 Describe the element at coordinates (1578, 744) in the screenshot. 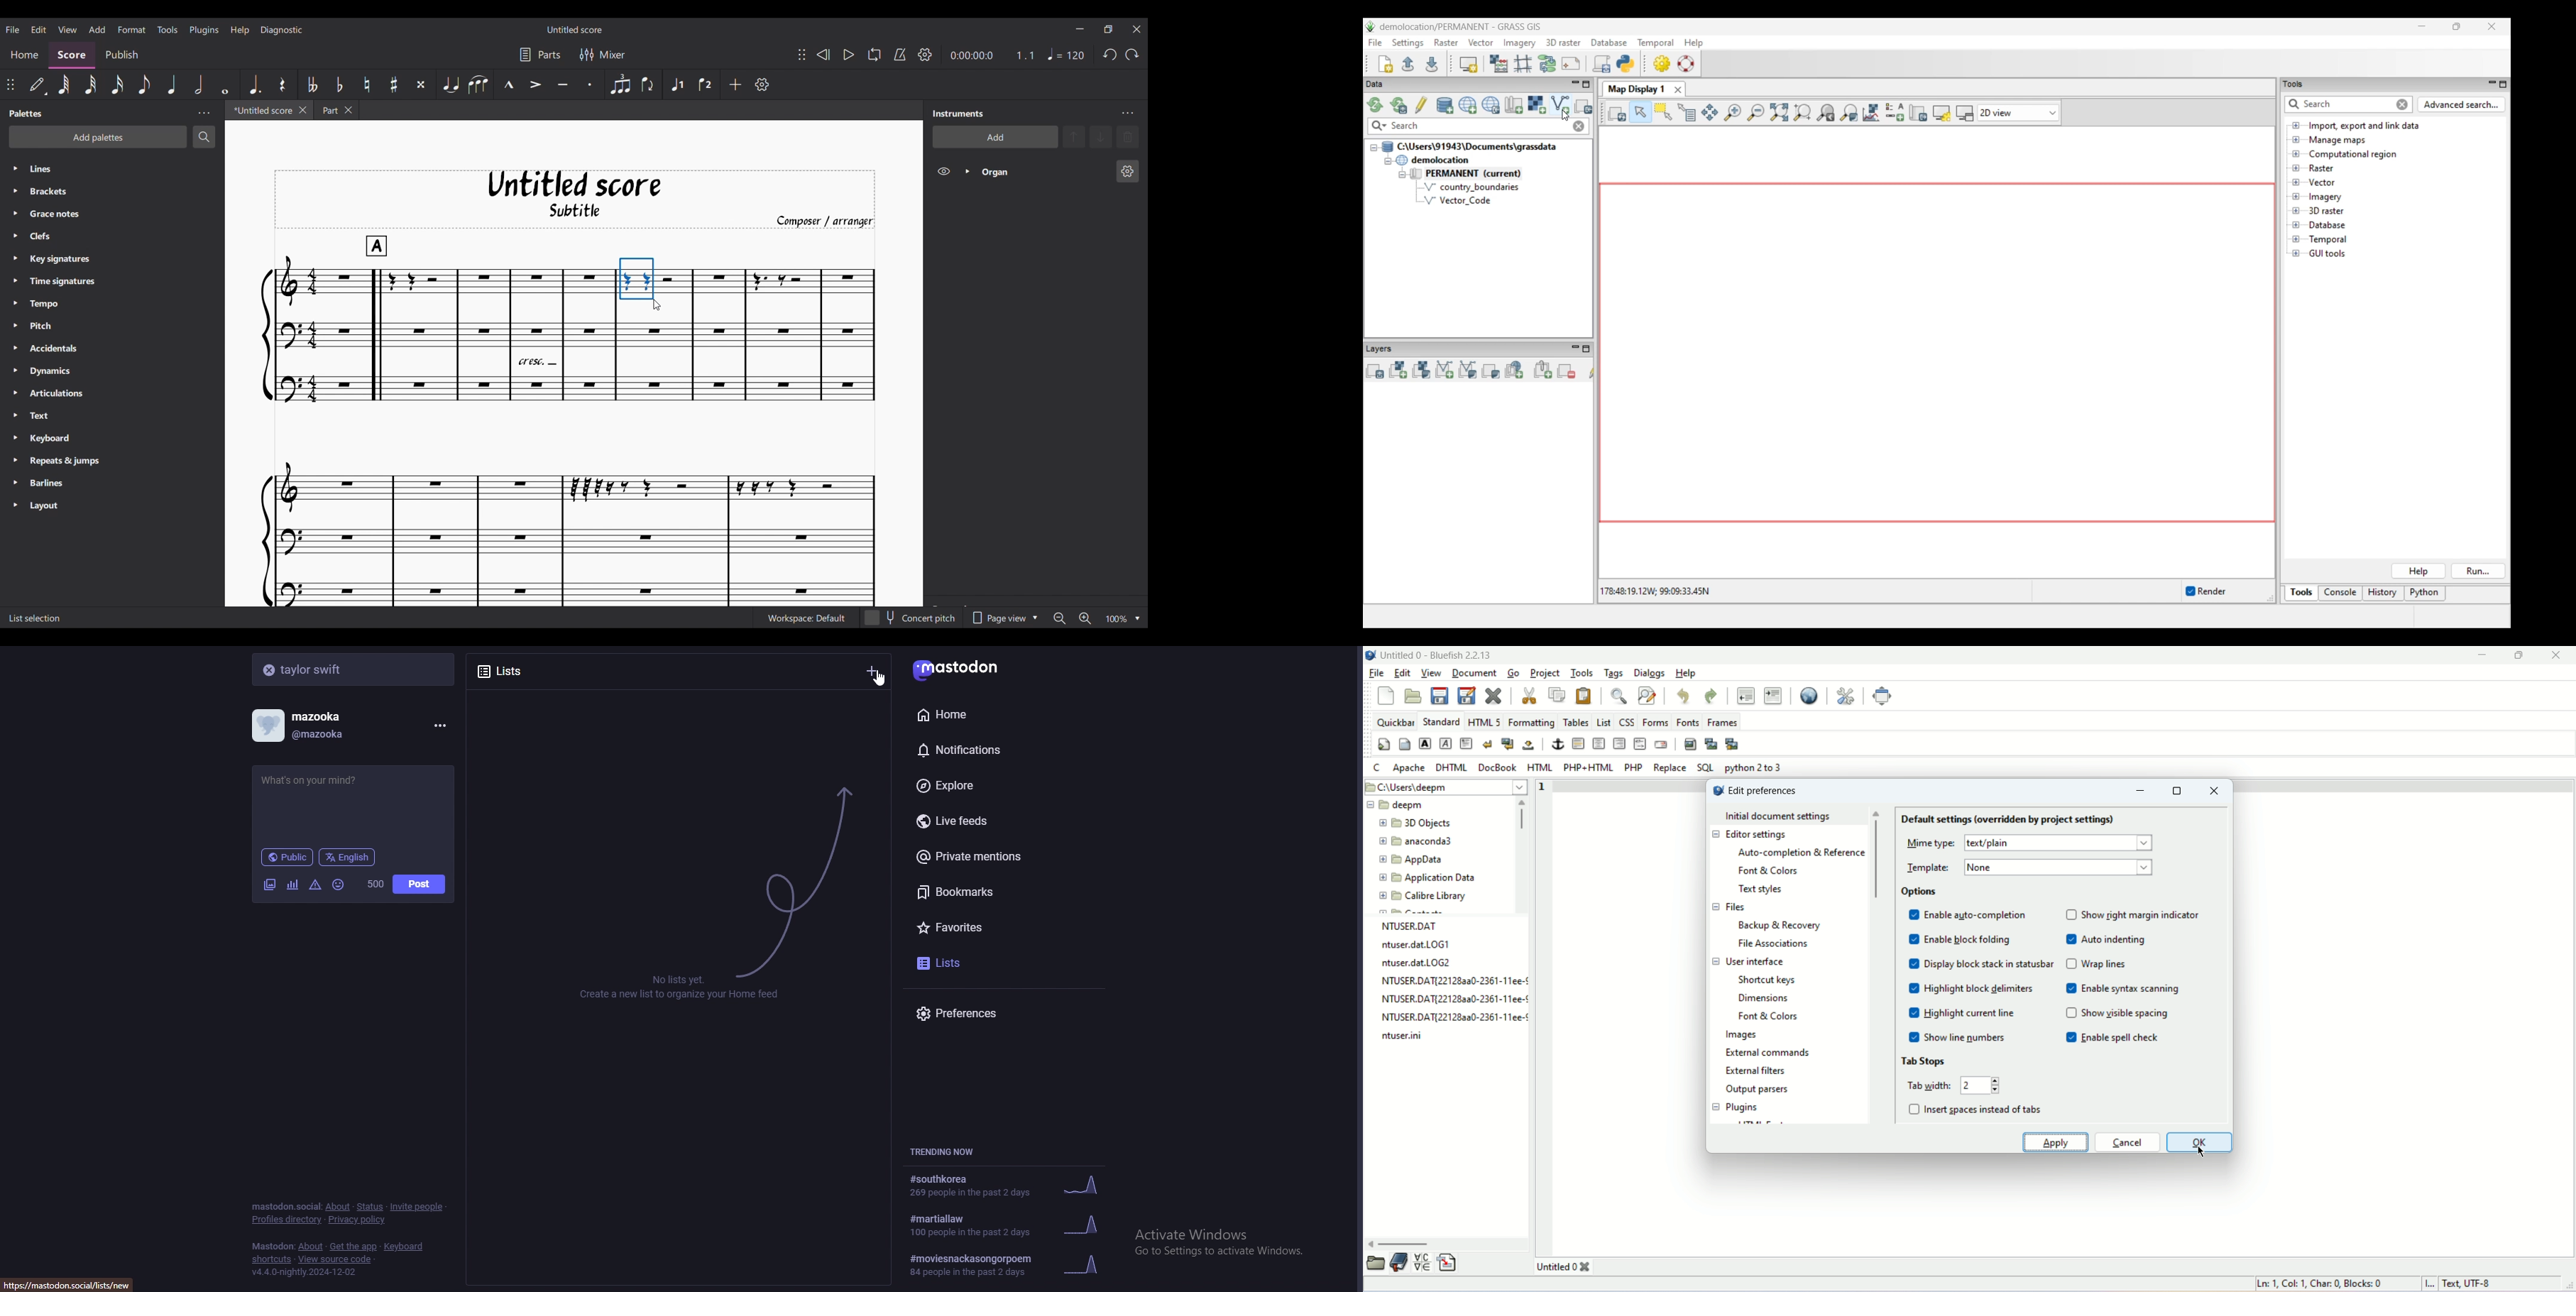

I see `horizontal rule` at that location.